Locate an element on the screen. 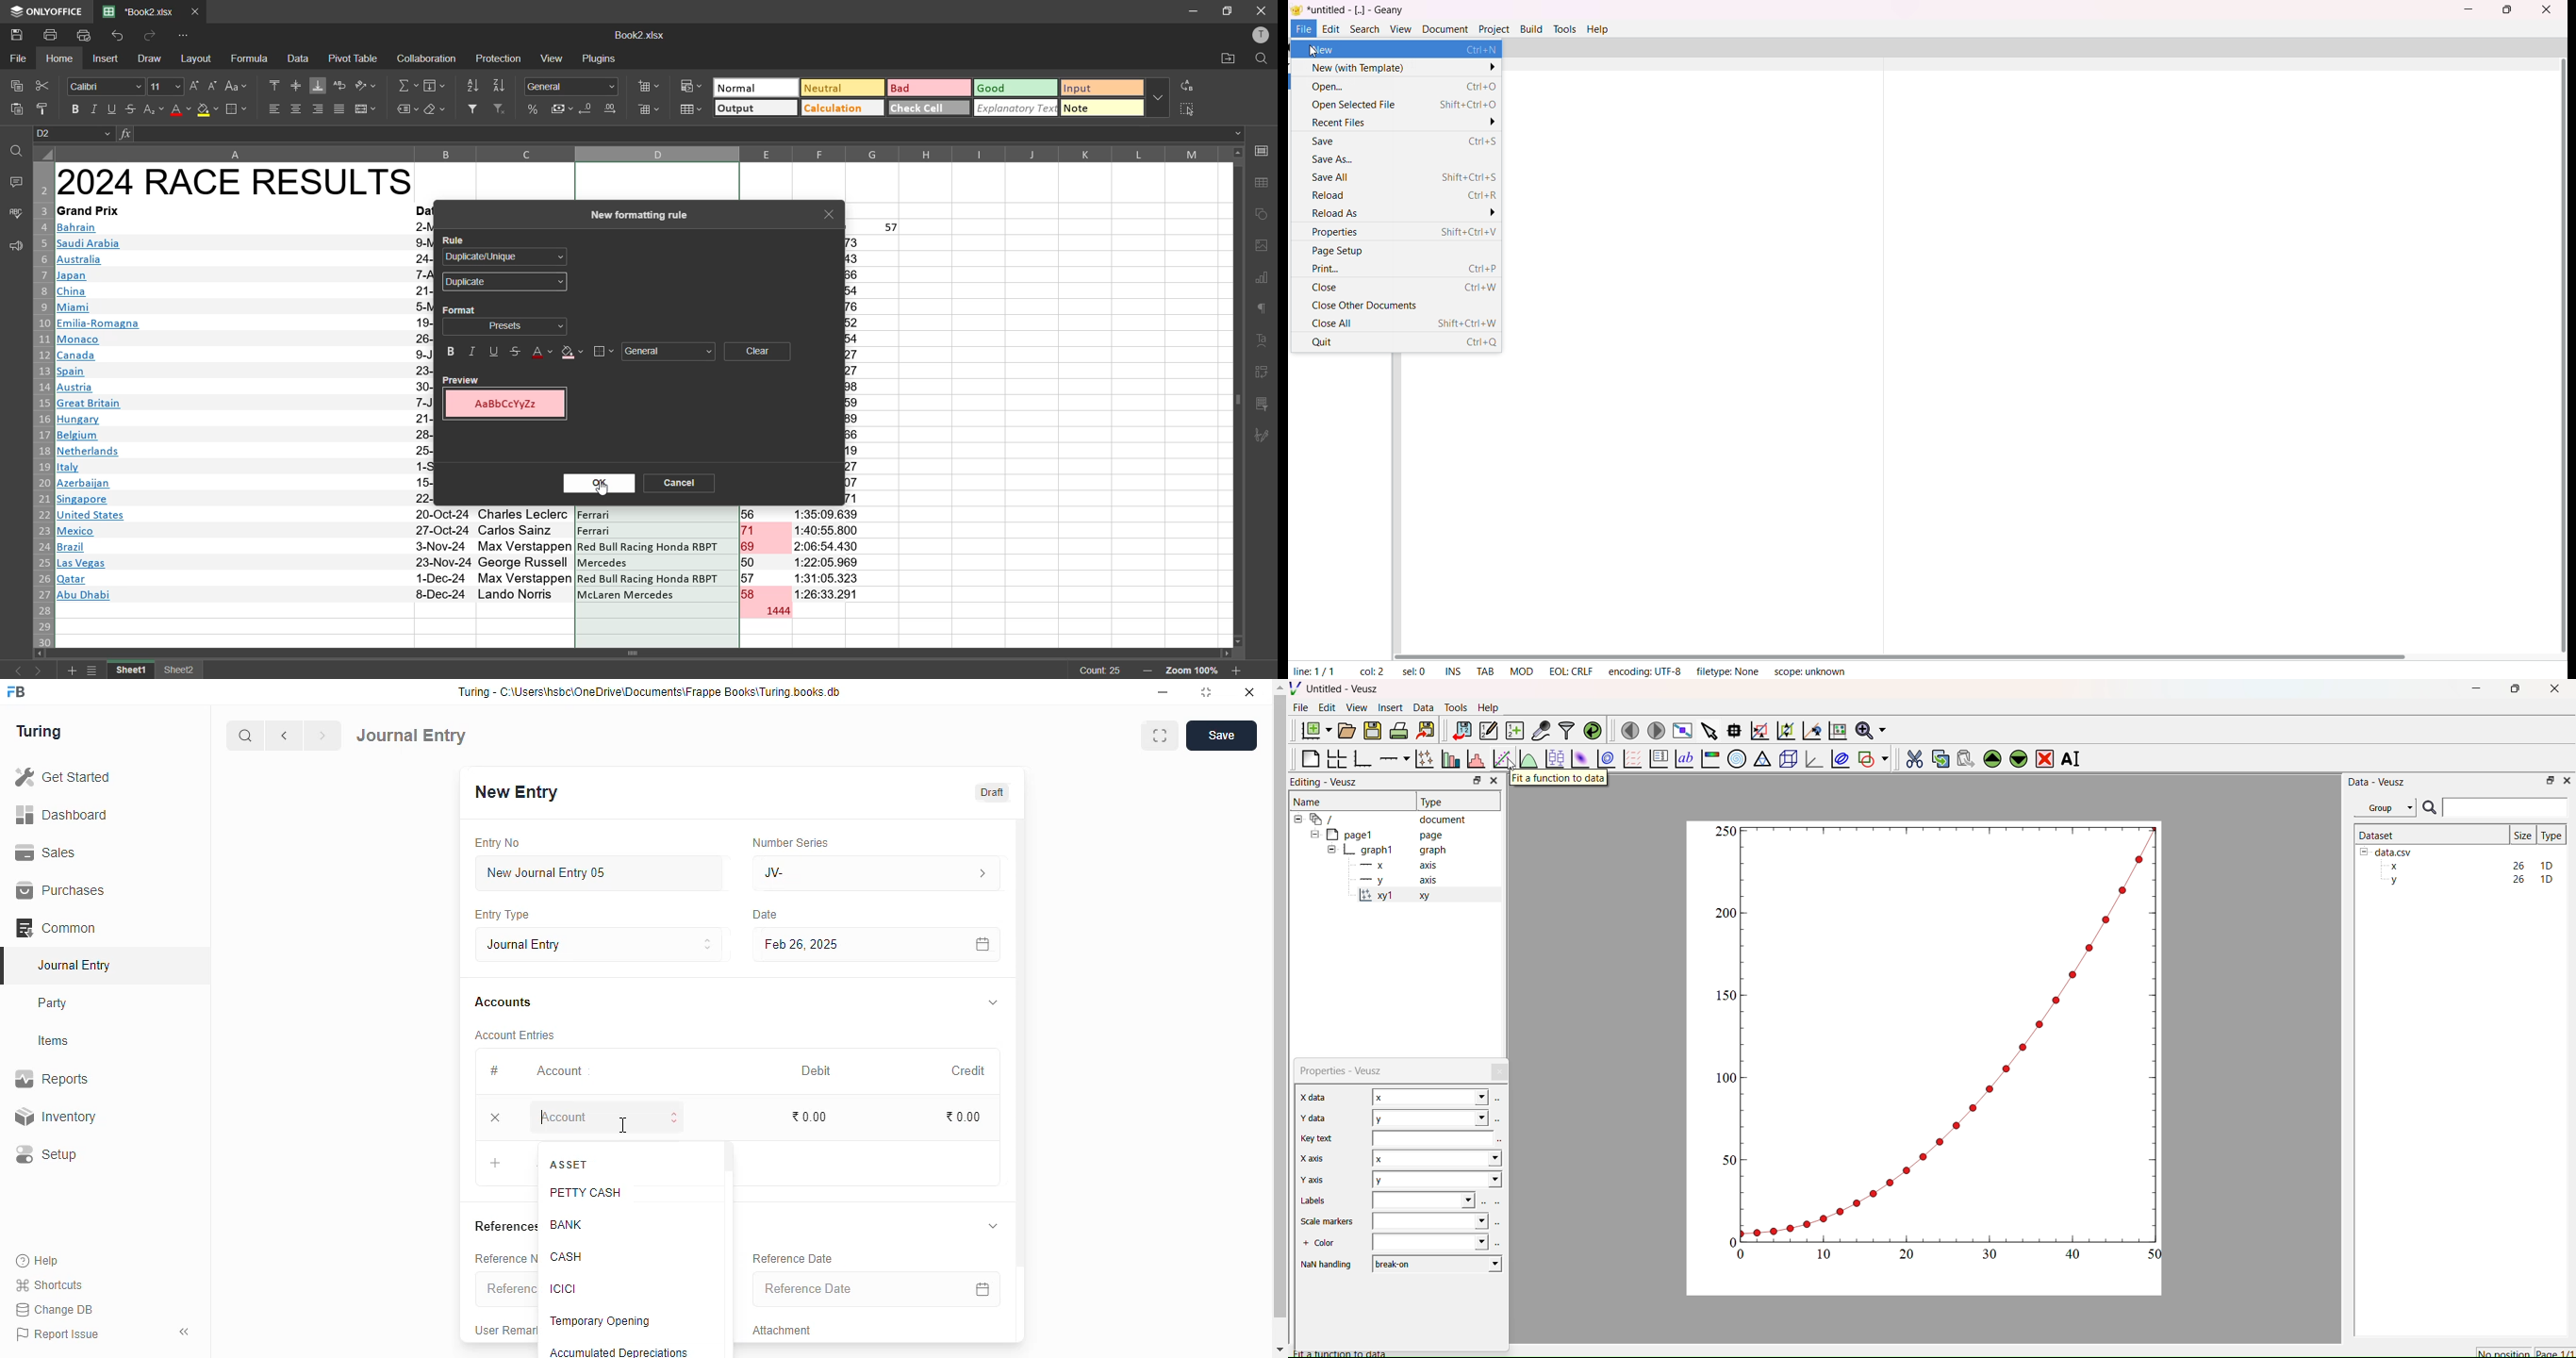 The height and width of the screenshot is (1372, 2576). accumulated depreciations is located at coordinates (619, 1351).